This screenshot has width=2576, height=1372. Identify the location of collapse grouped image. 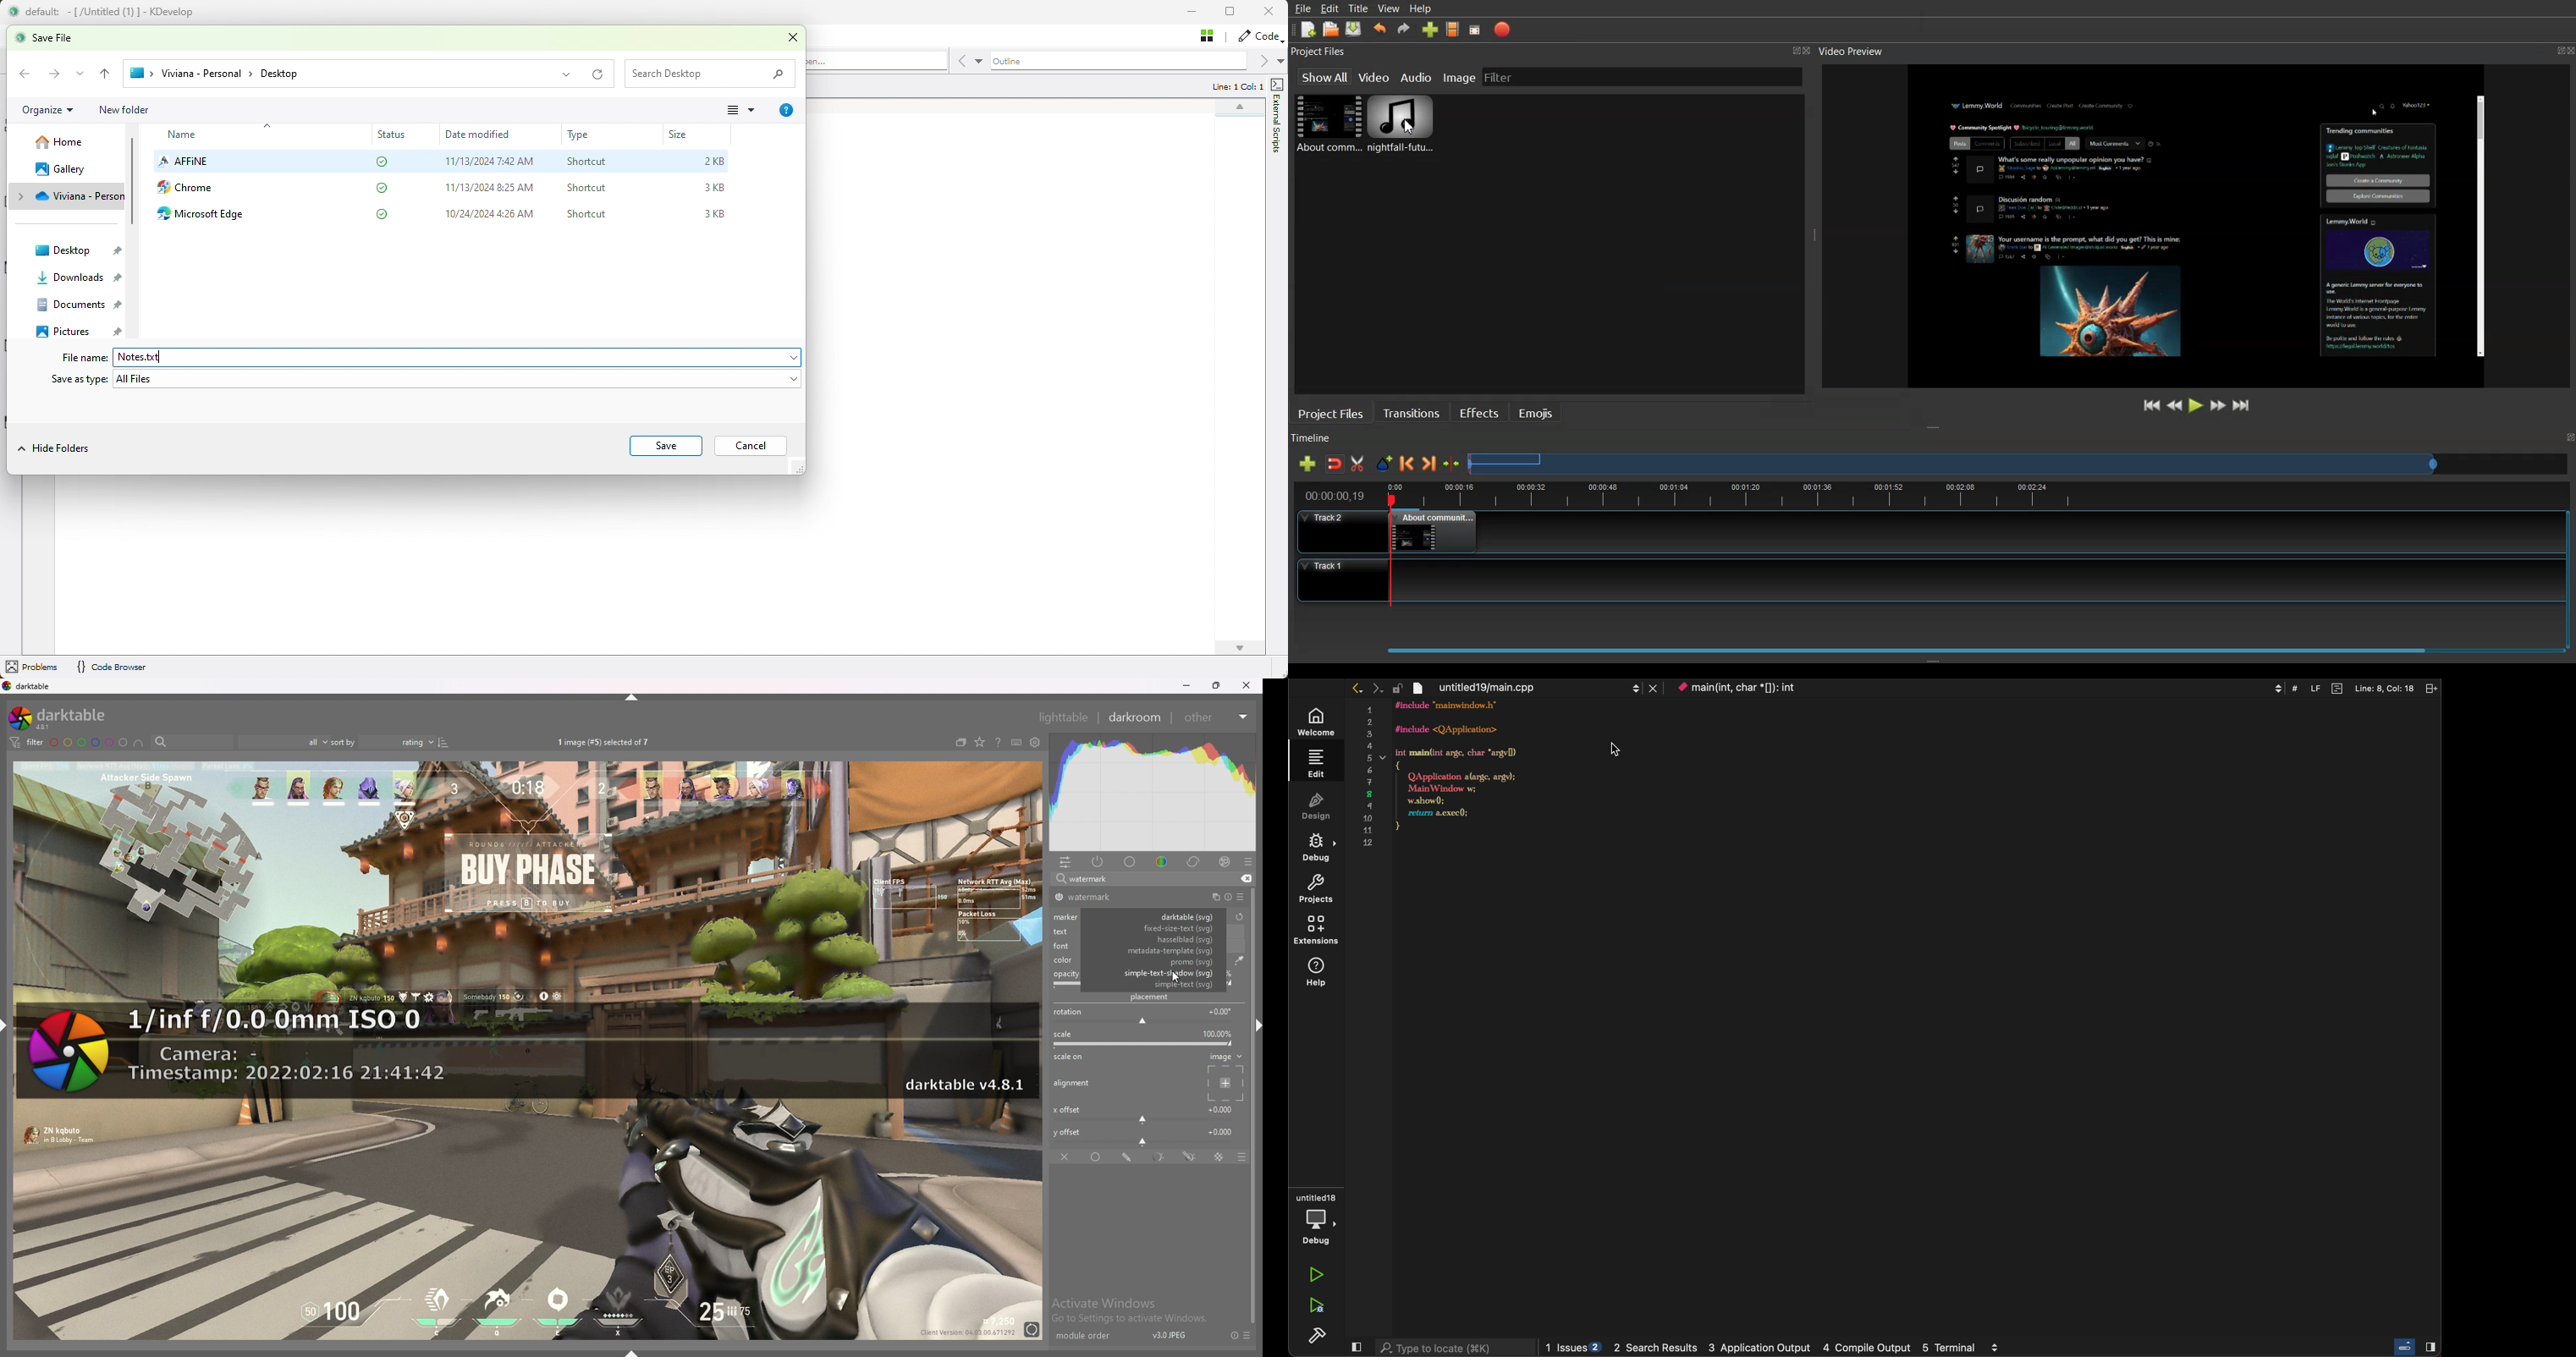
(961, 742).